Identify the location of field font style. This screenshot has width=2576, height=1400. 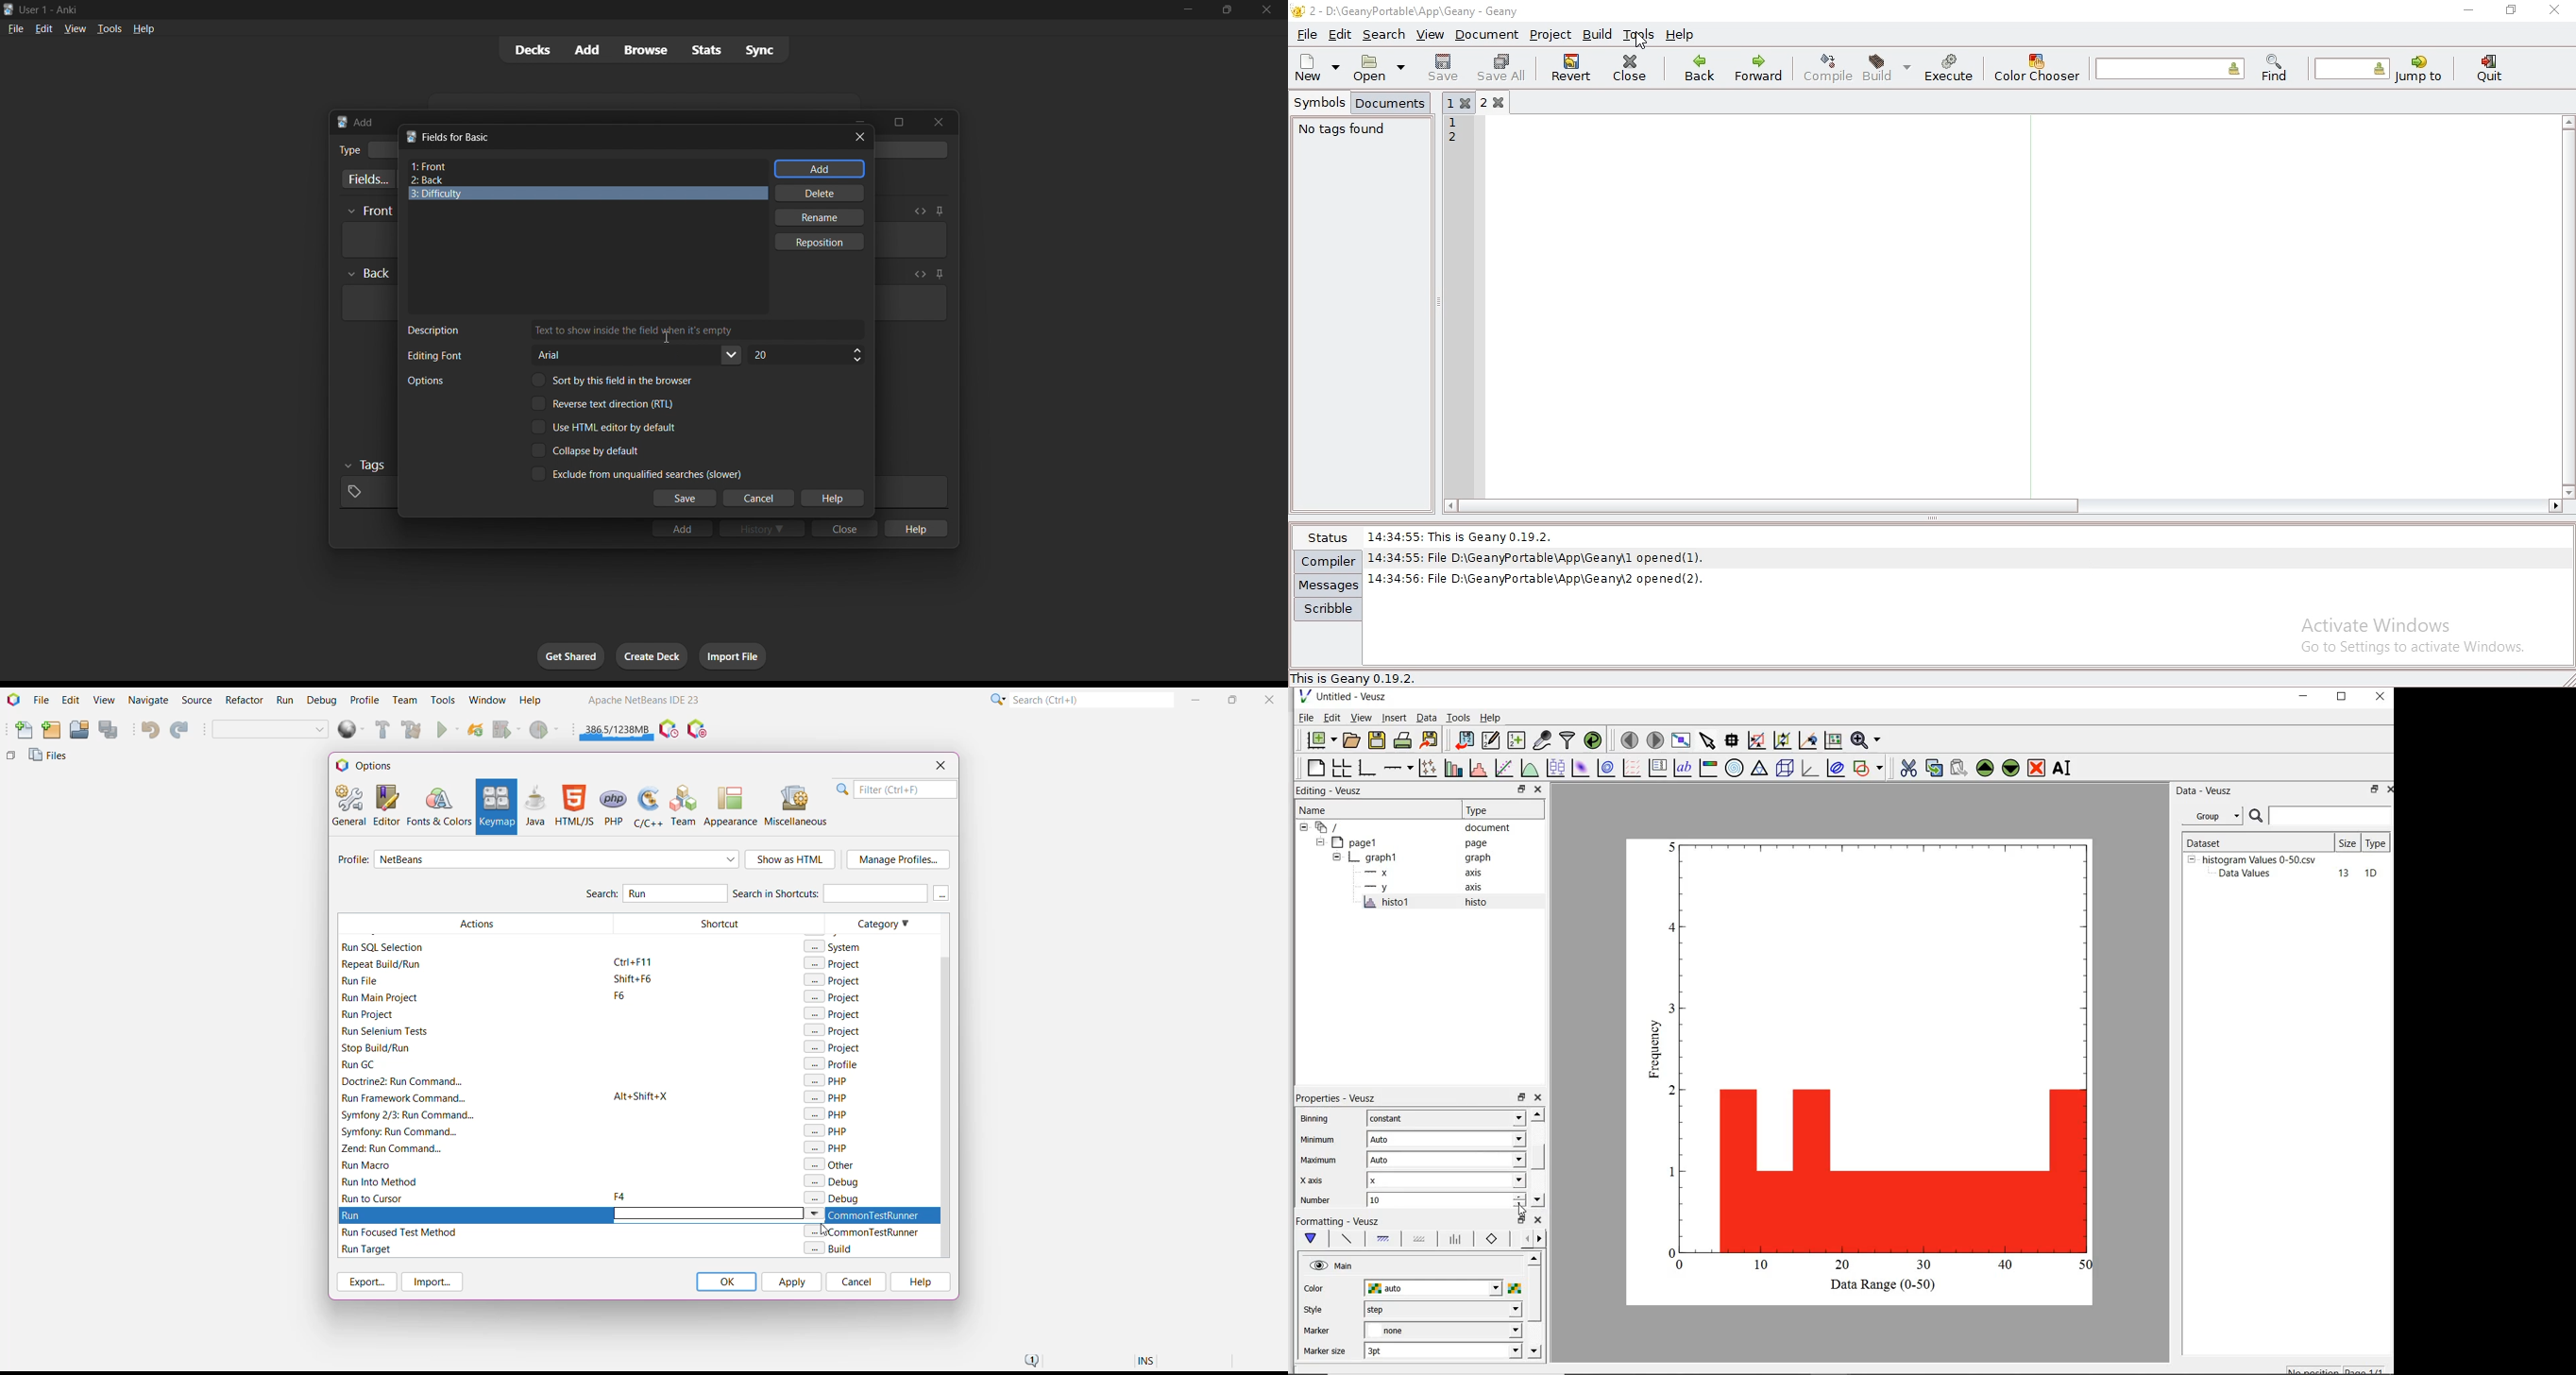
(638, 356).